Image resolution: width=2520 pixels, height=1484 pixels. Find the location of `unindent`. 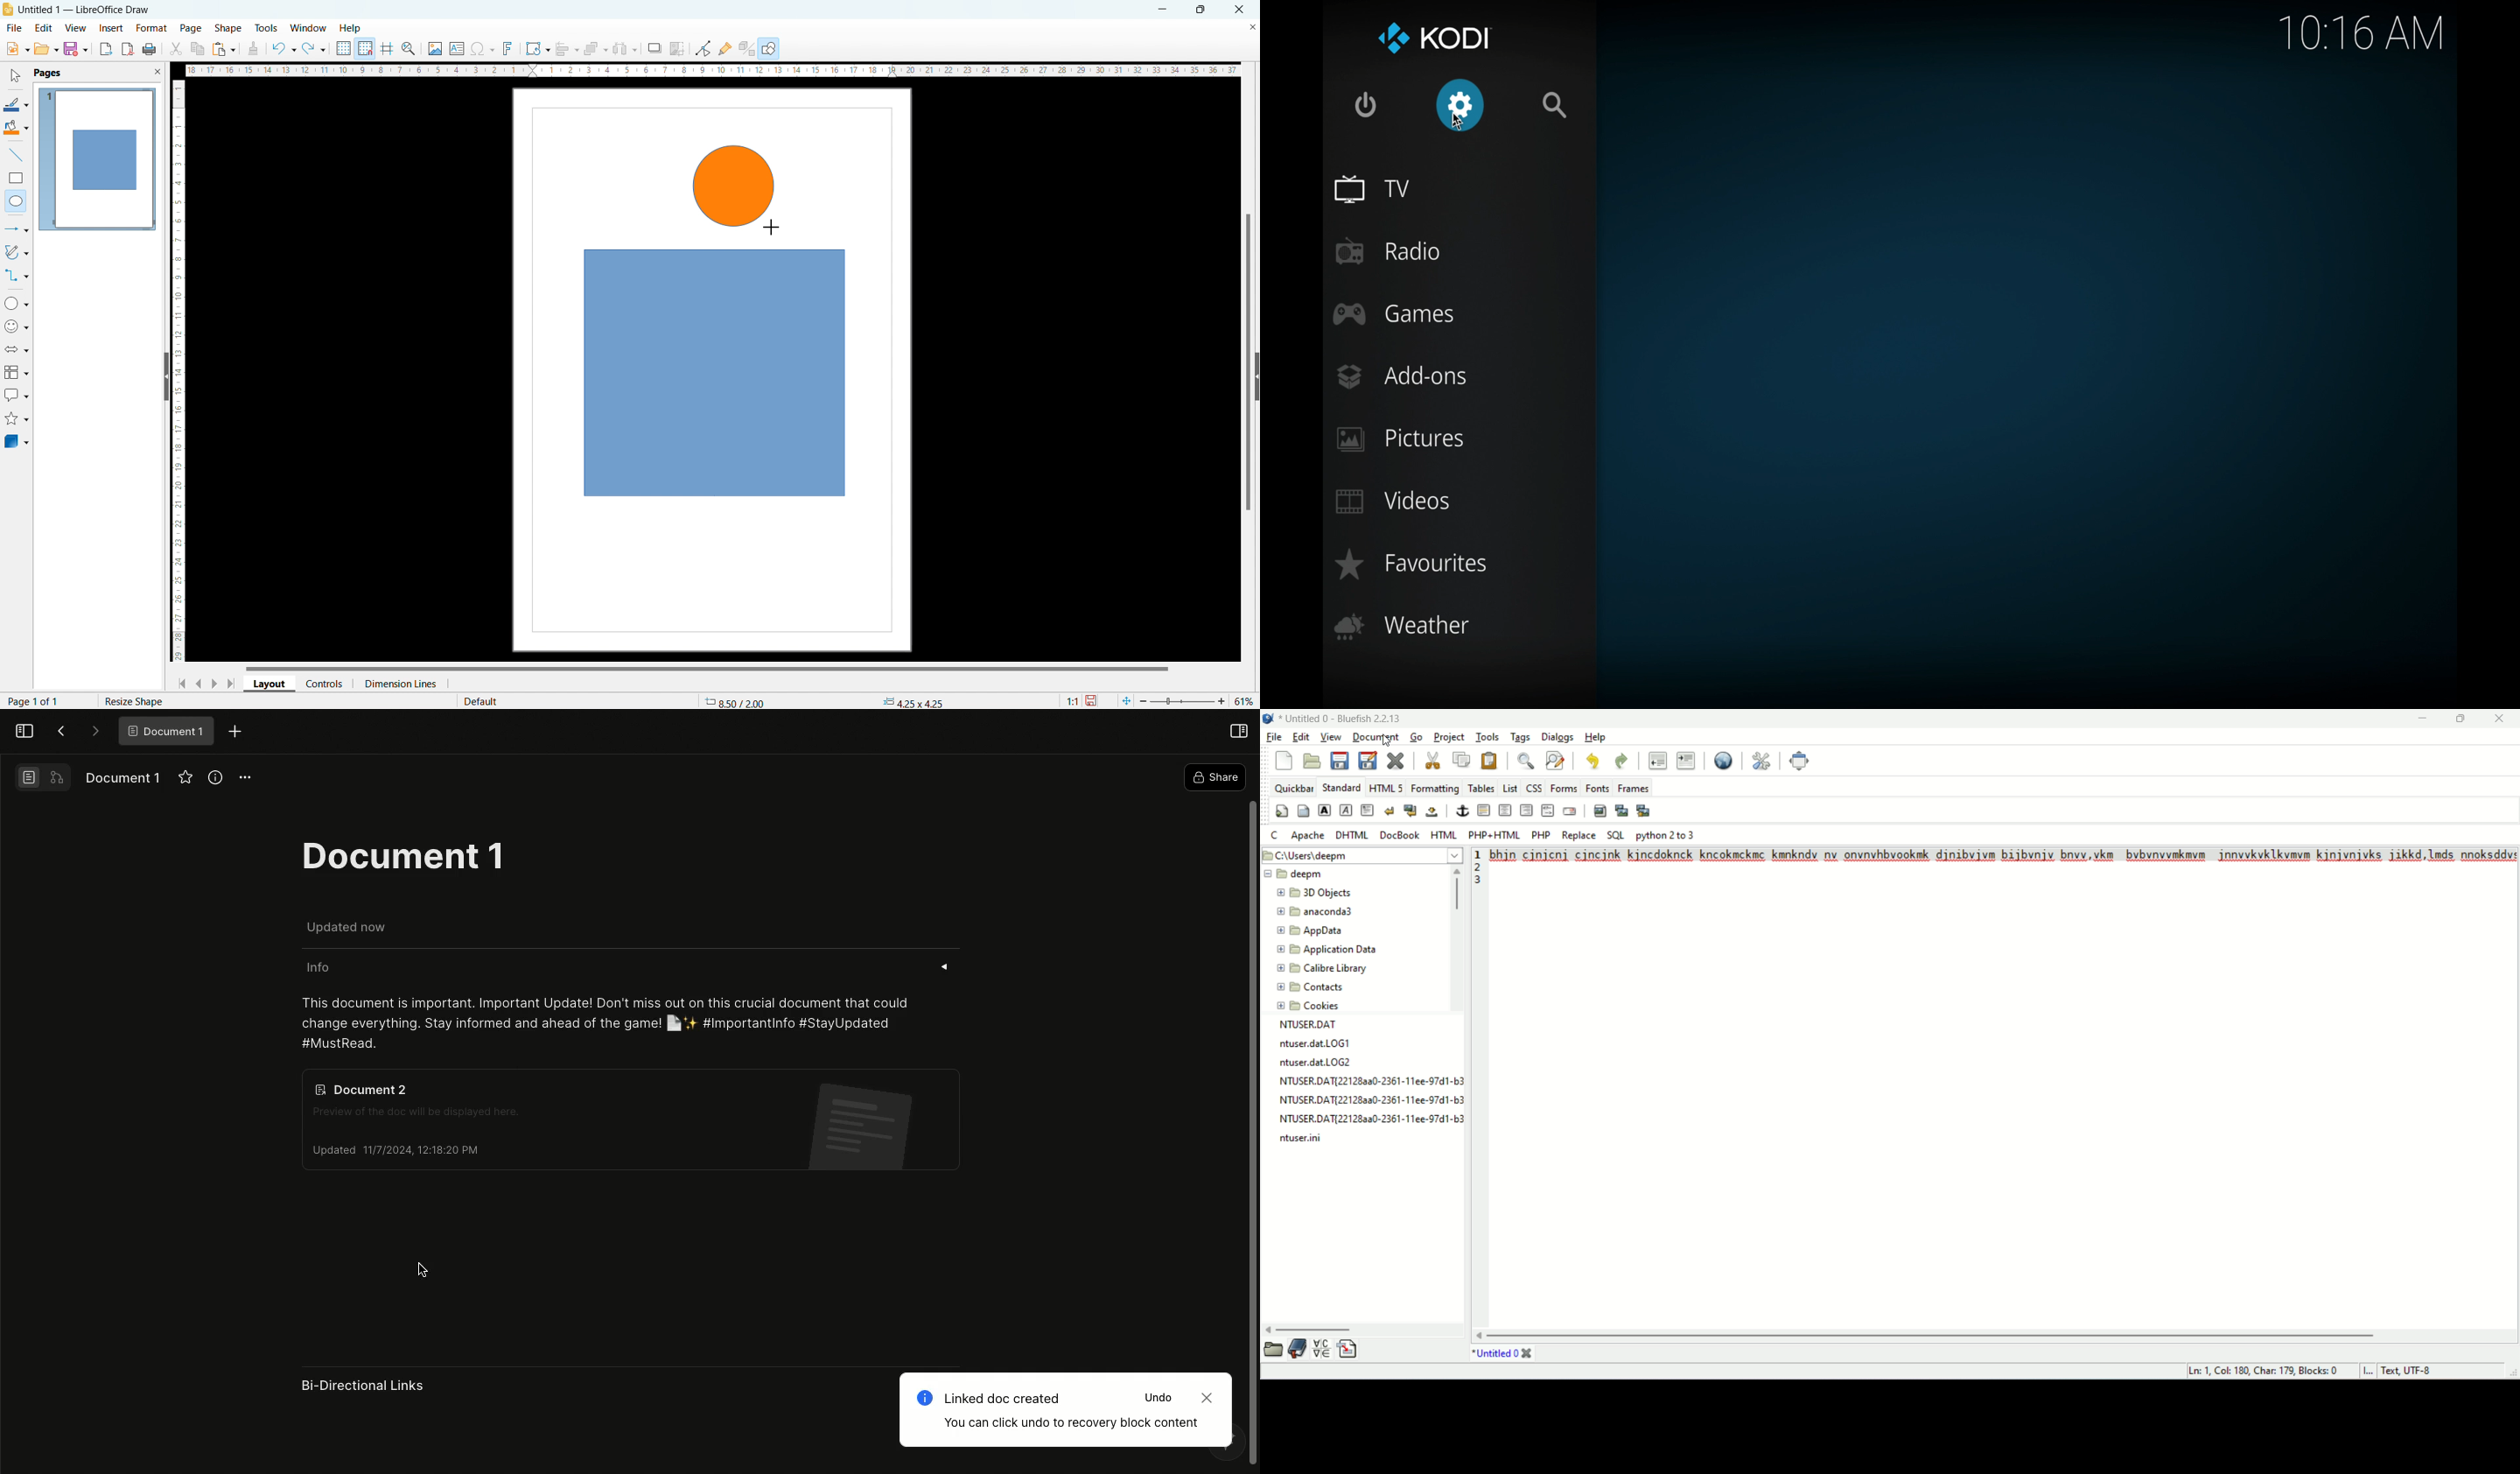

unindent is located at coordinates (1658, 760).